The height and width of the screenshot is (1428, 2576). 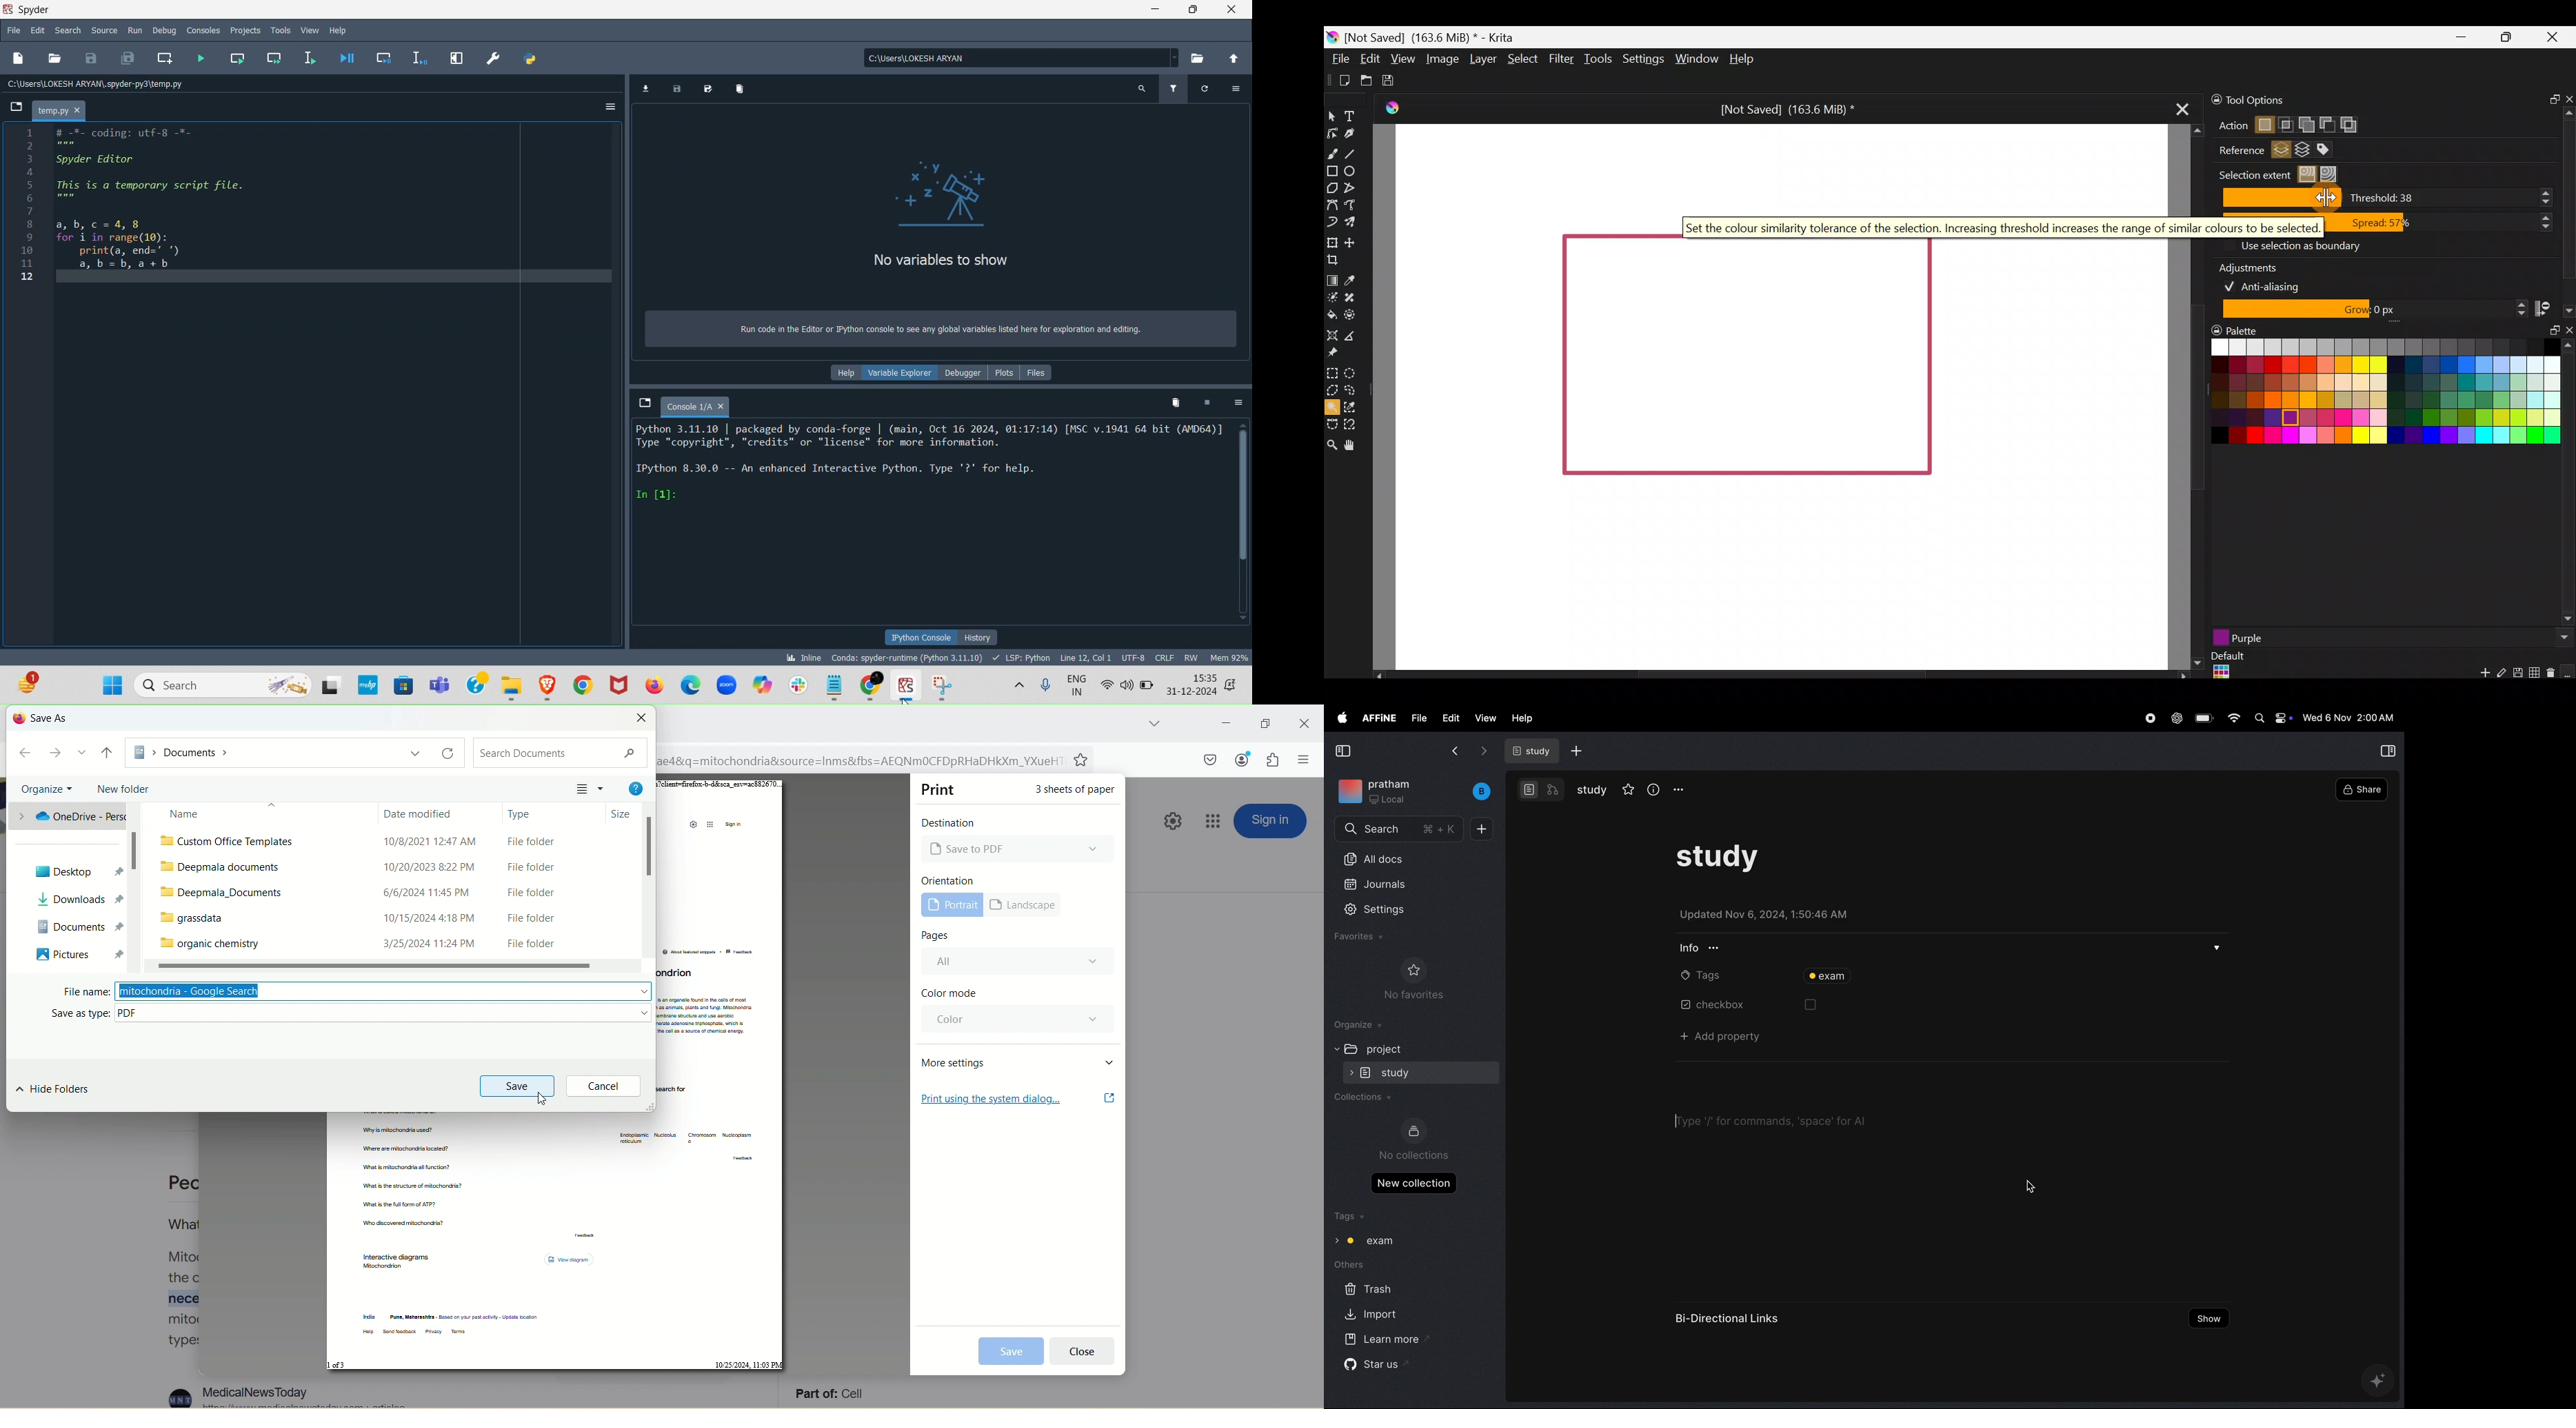 I want to click on Click to toggle between inline and interactive Matplotlib plotting, so click(x=801, y=655).